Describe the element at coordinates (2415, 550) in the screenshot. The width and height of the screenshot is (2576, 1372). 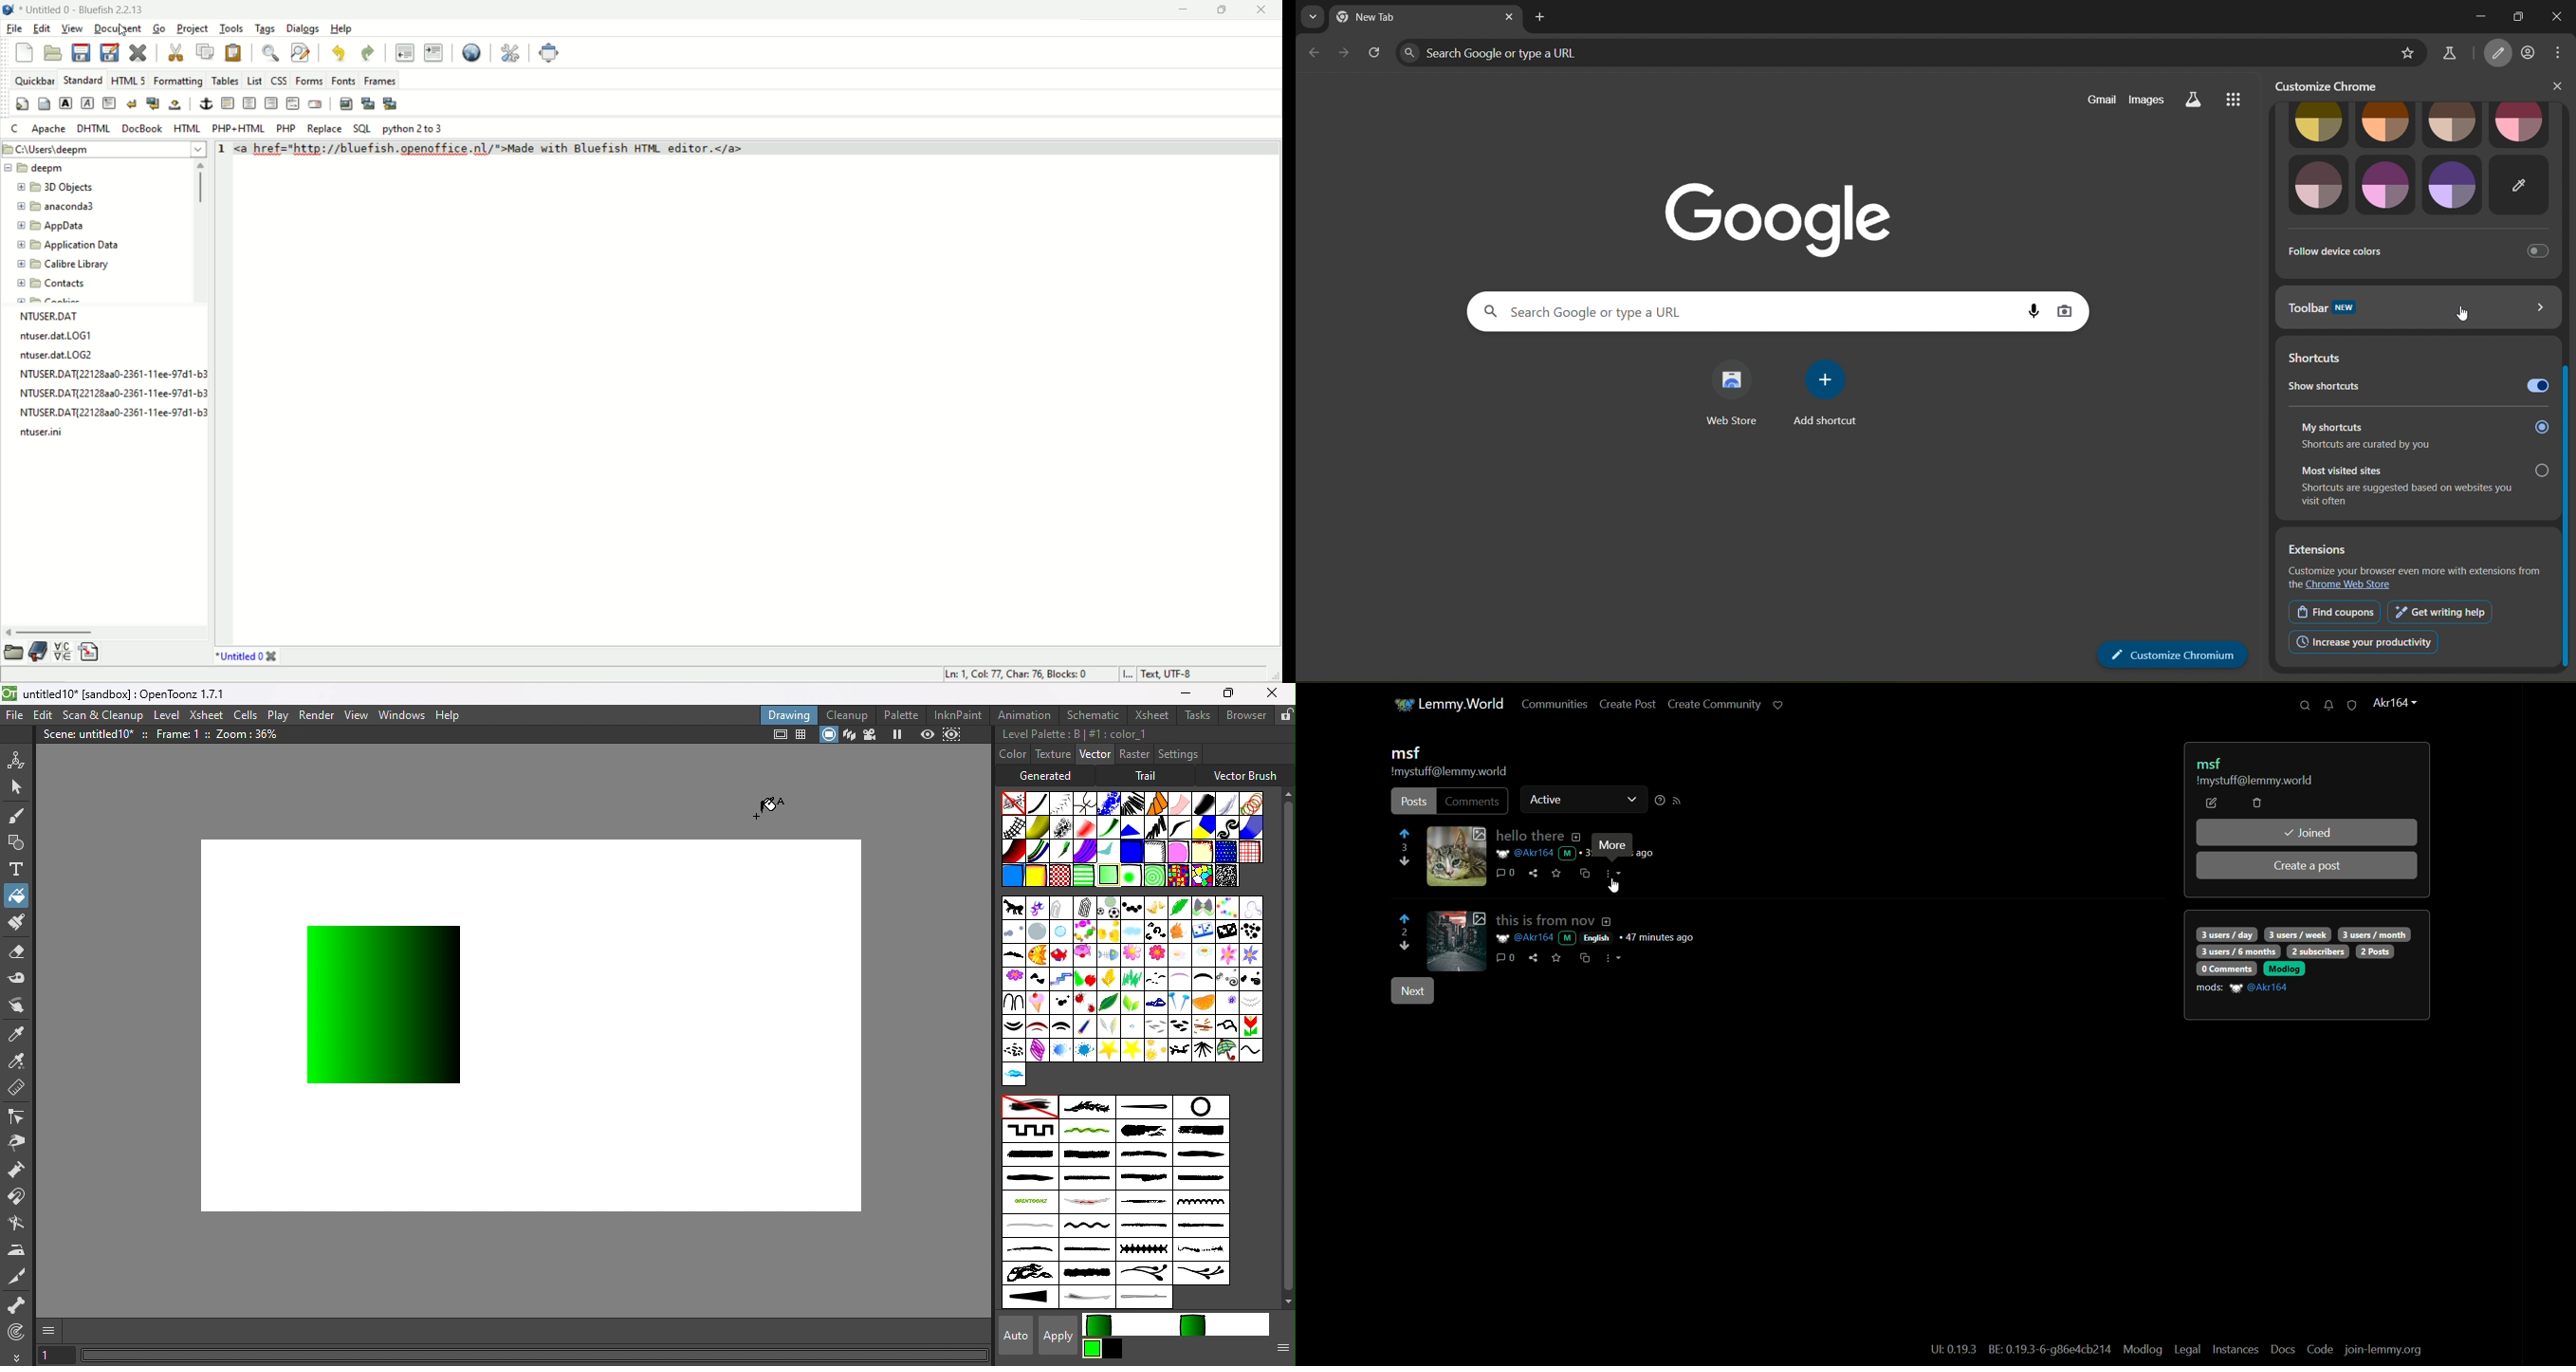
I see `extensions` at that location.